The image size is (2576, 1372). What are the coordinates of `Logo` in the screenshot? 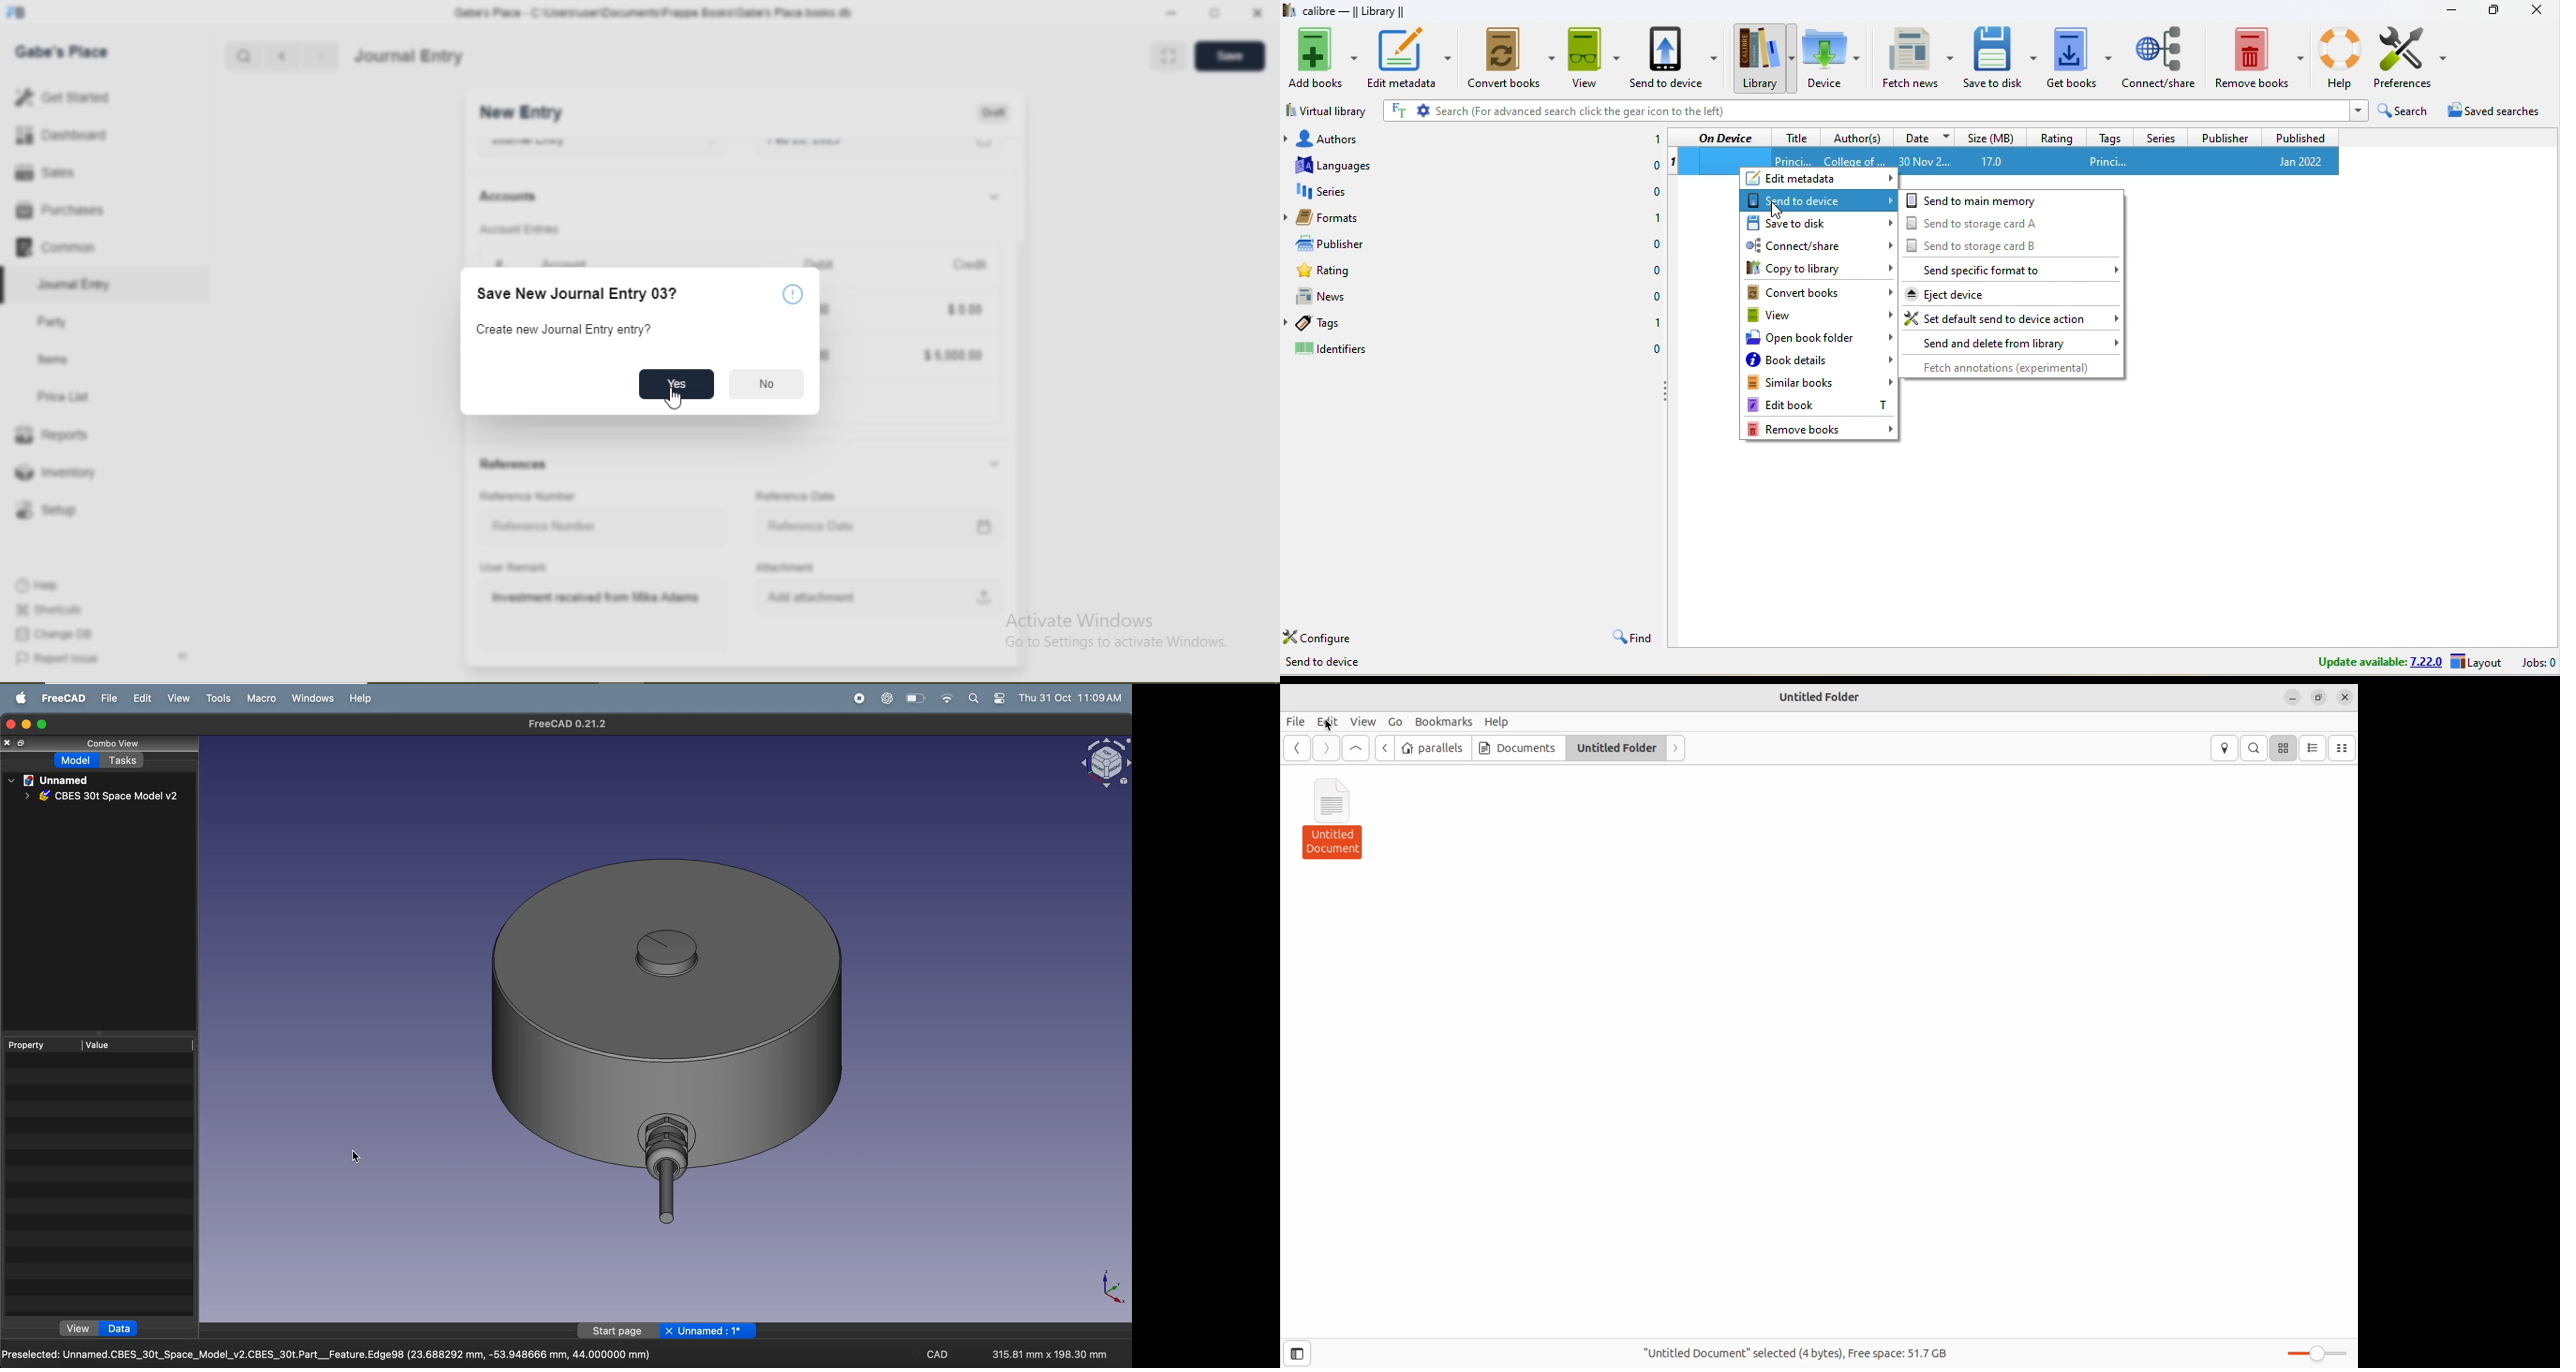 It's located at (17, 13).